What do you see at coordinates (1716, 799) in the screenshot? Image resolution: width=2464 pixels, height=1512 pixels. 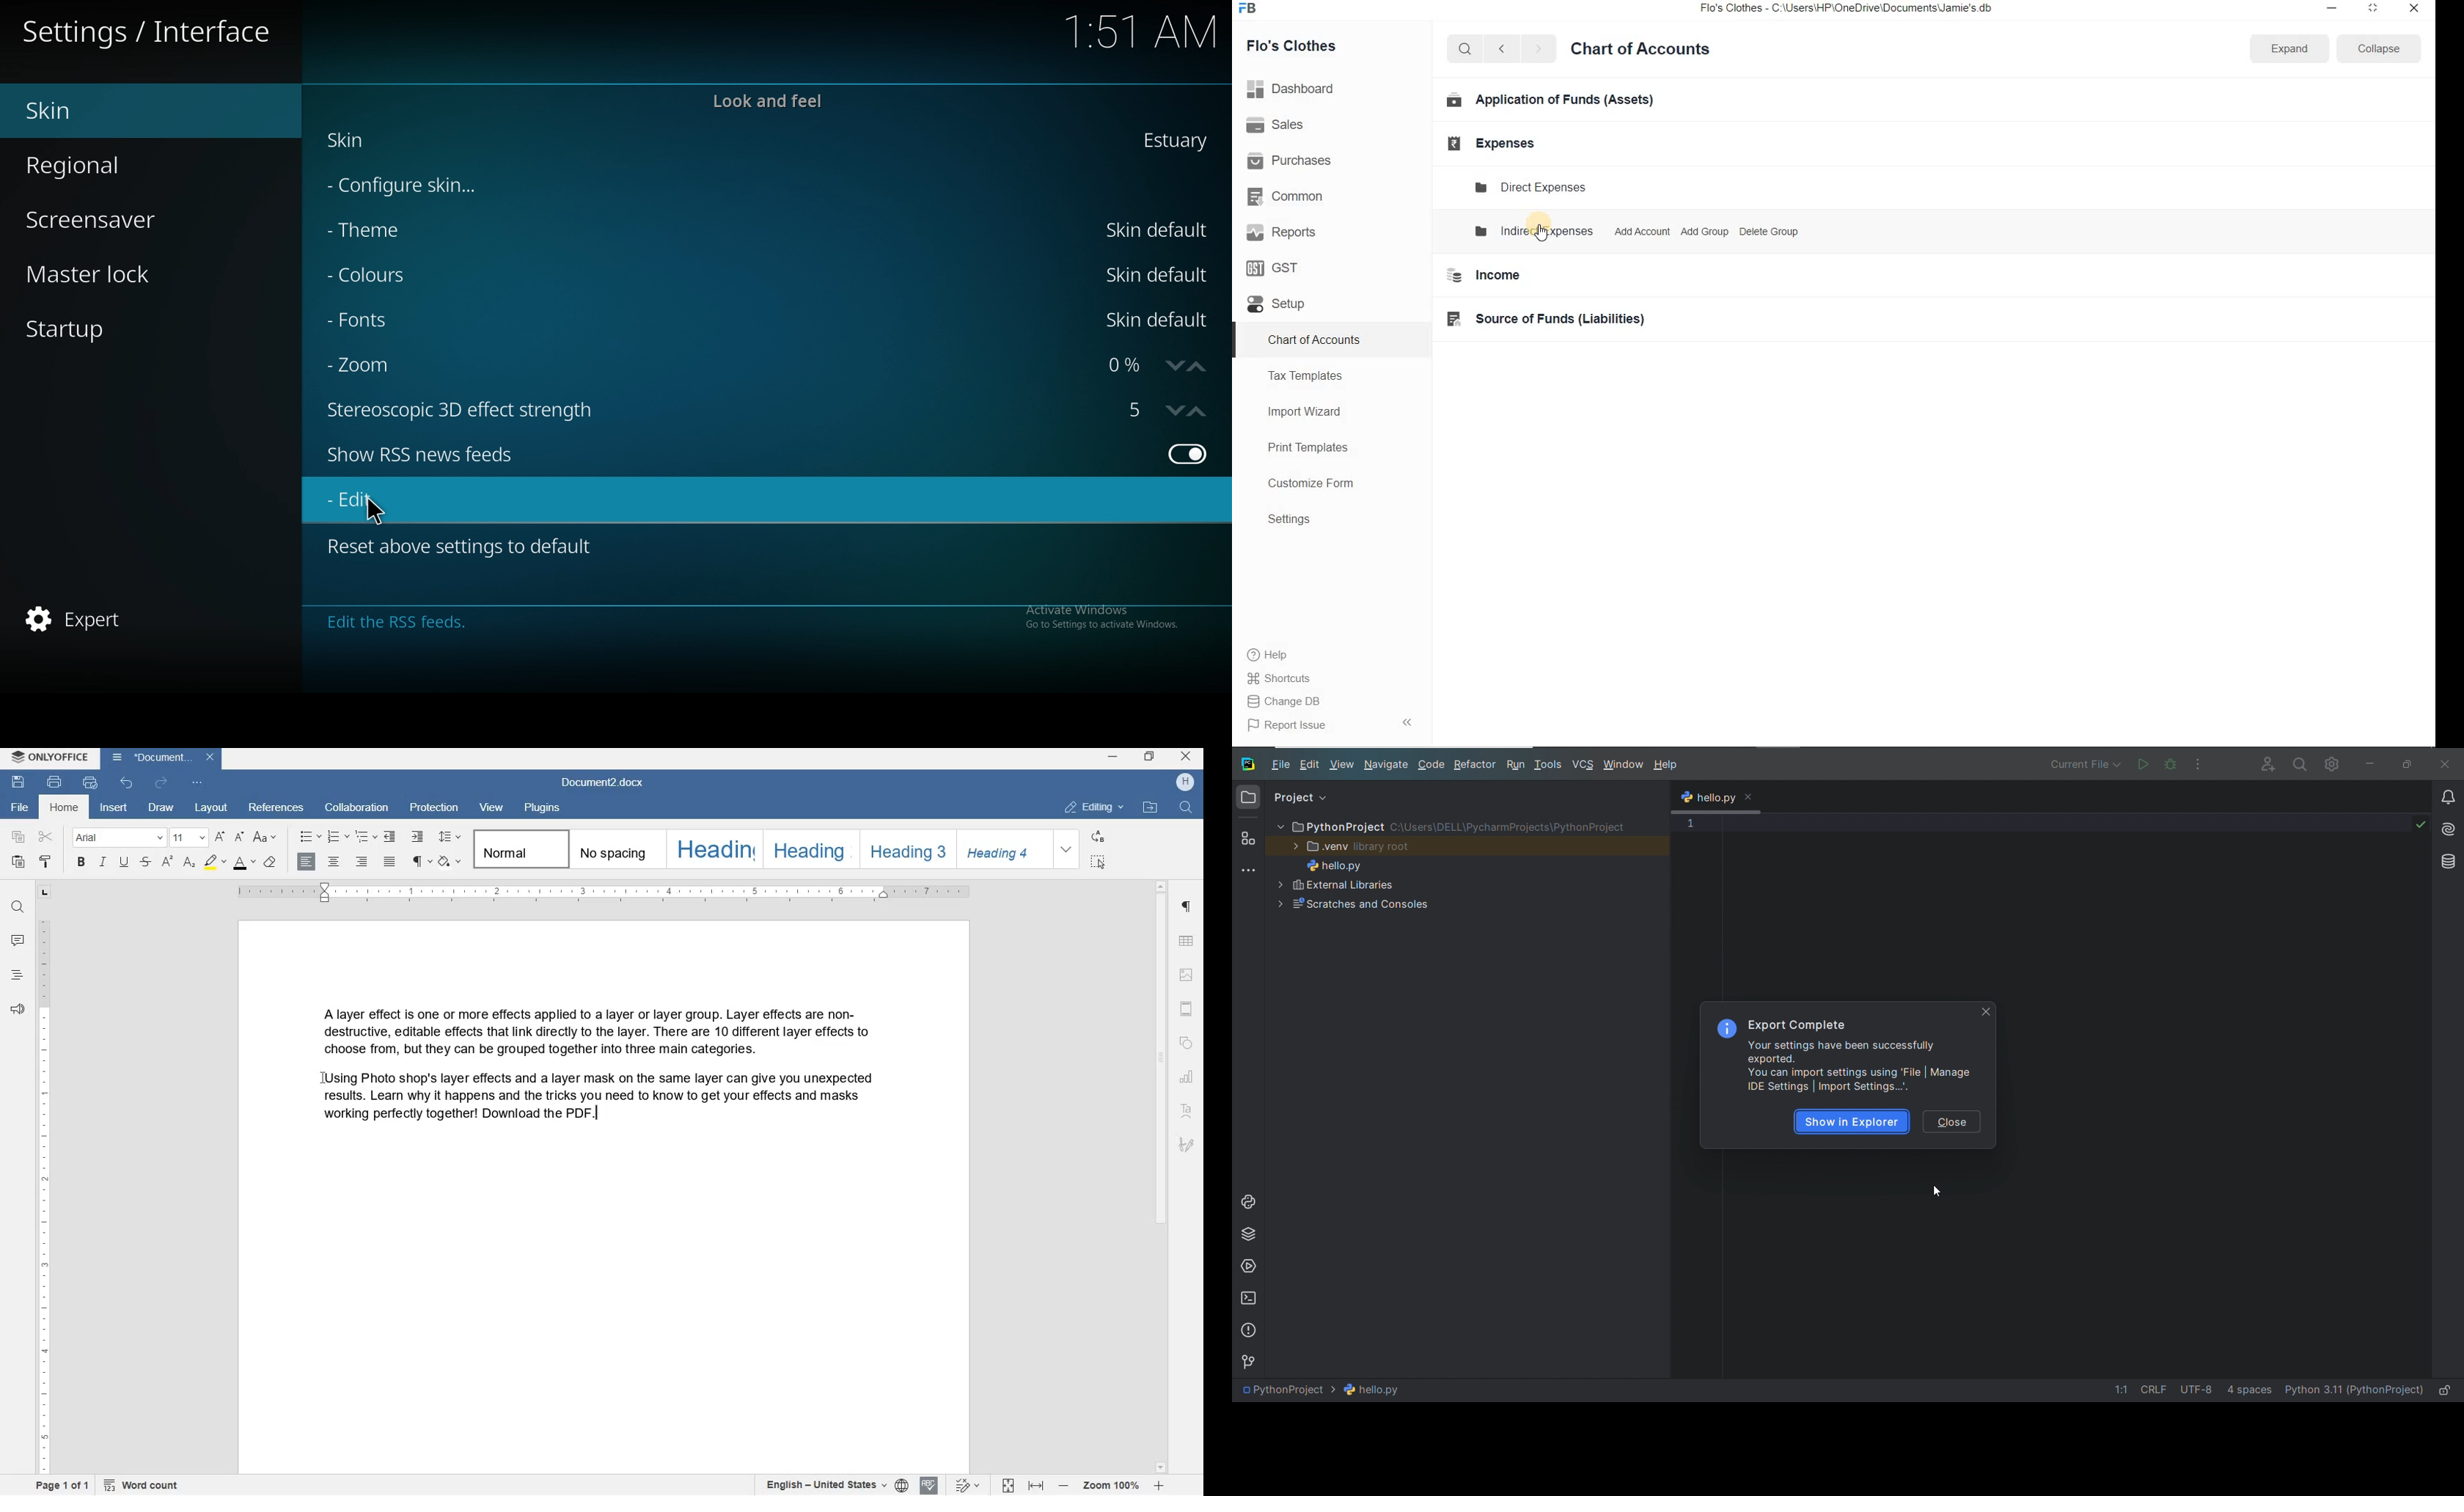 I see `tab` at bounding box center [1716, 799].